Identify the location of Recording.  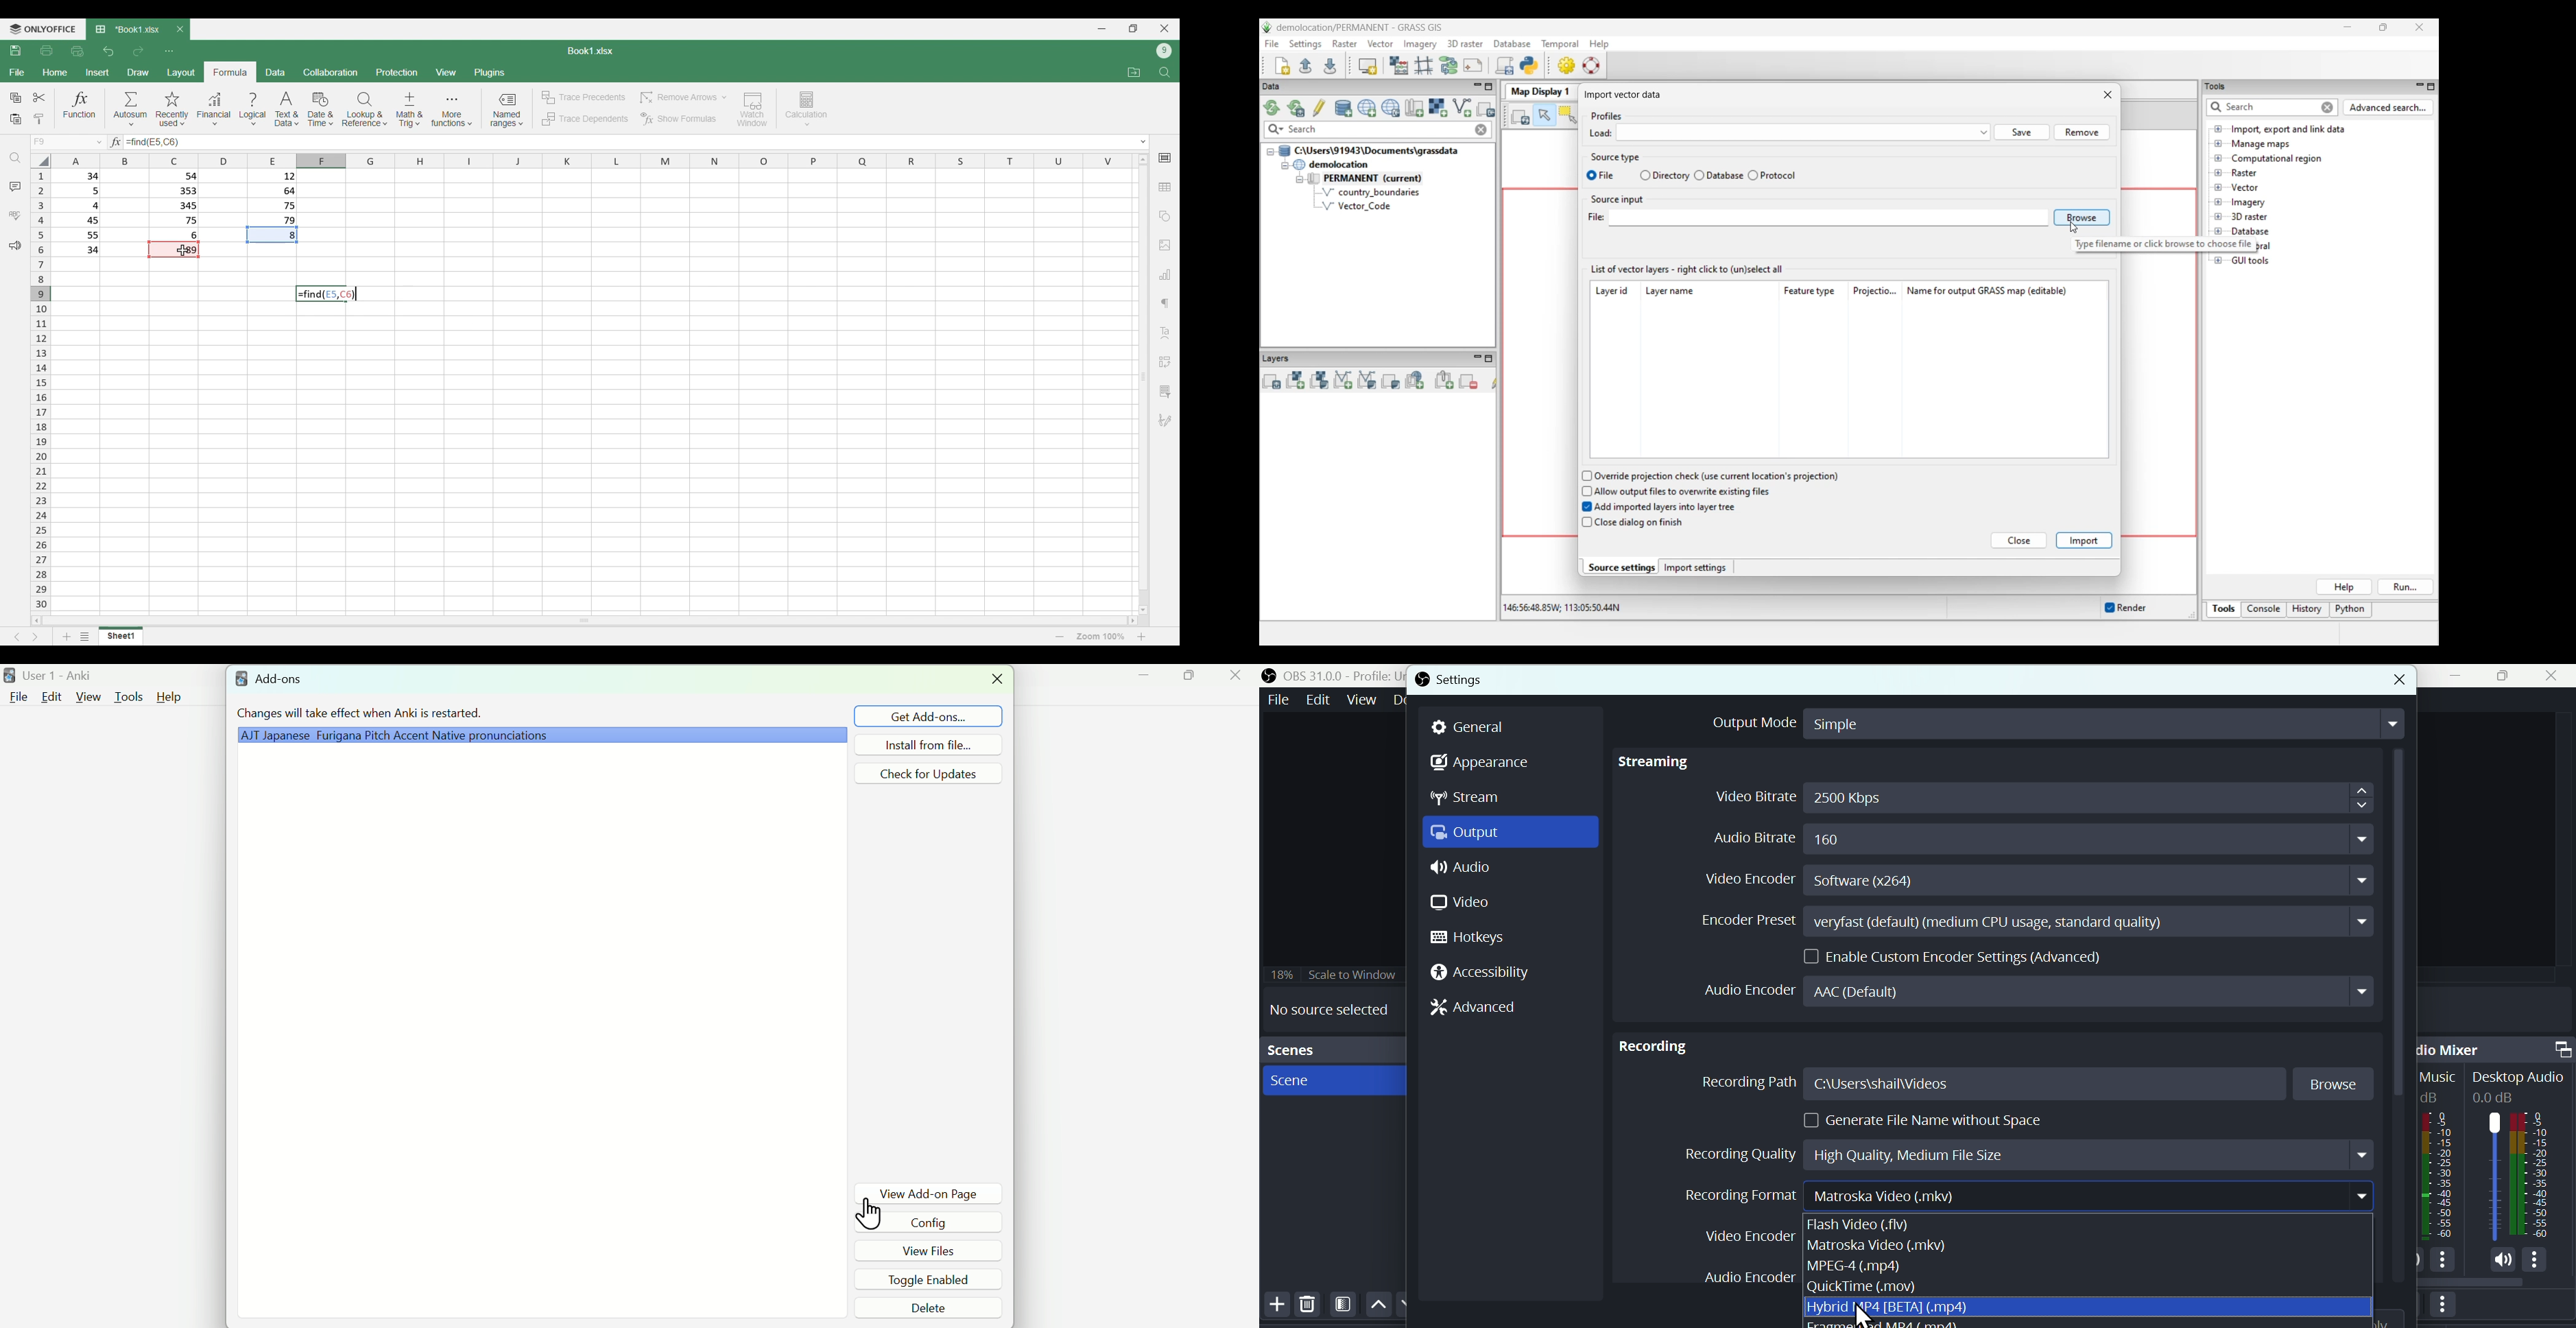
(1648, 1047).